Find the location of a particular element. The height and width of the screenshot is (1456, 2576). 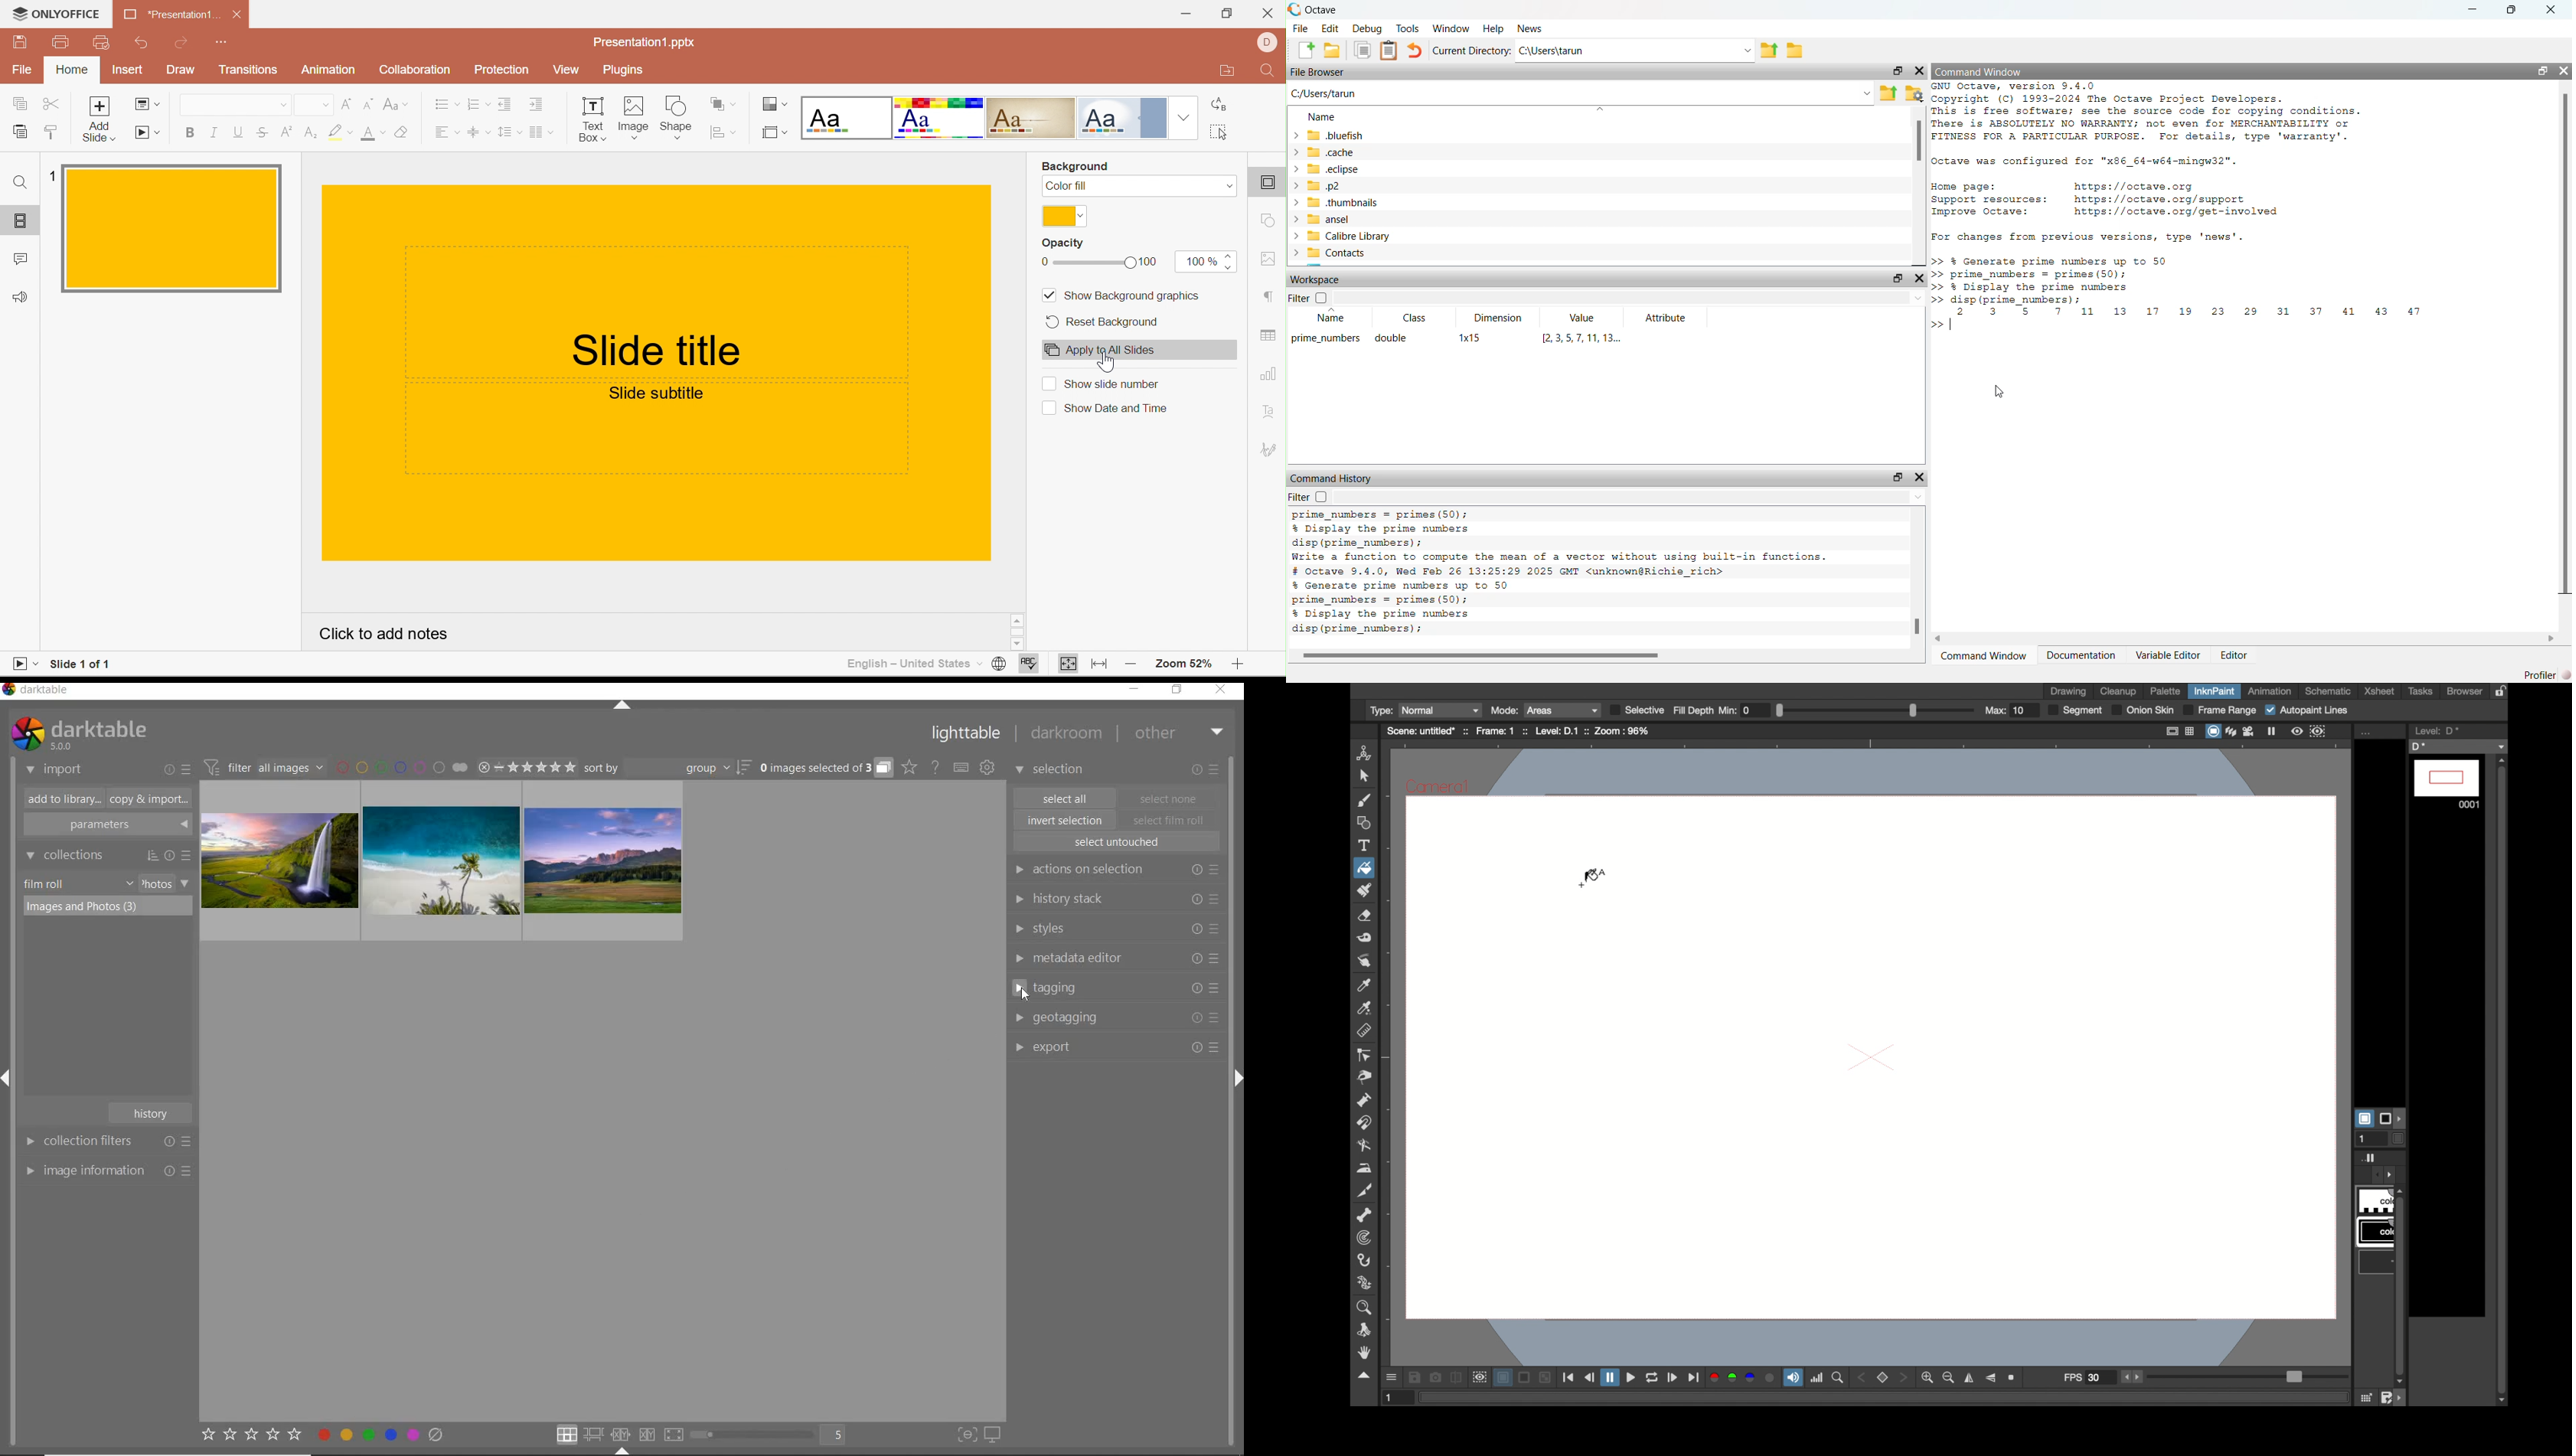

soundtrack is located at coordinates (1792, 1377).